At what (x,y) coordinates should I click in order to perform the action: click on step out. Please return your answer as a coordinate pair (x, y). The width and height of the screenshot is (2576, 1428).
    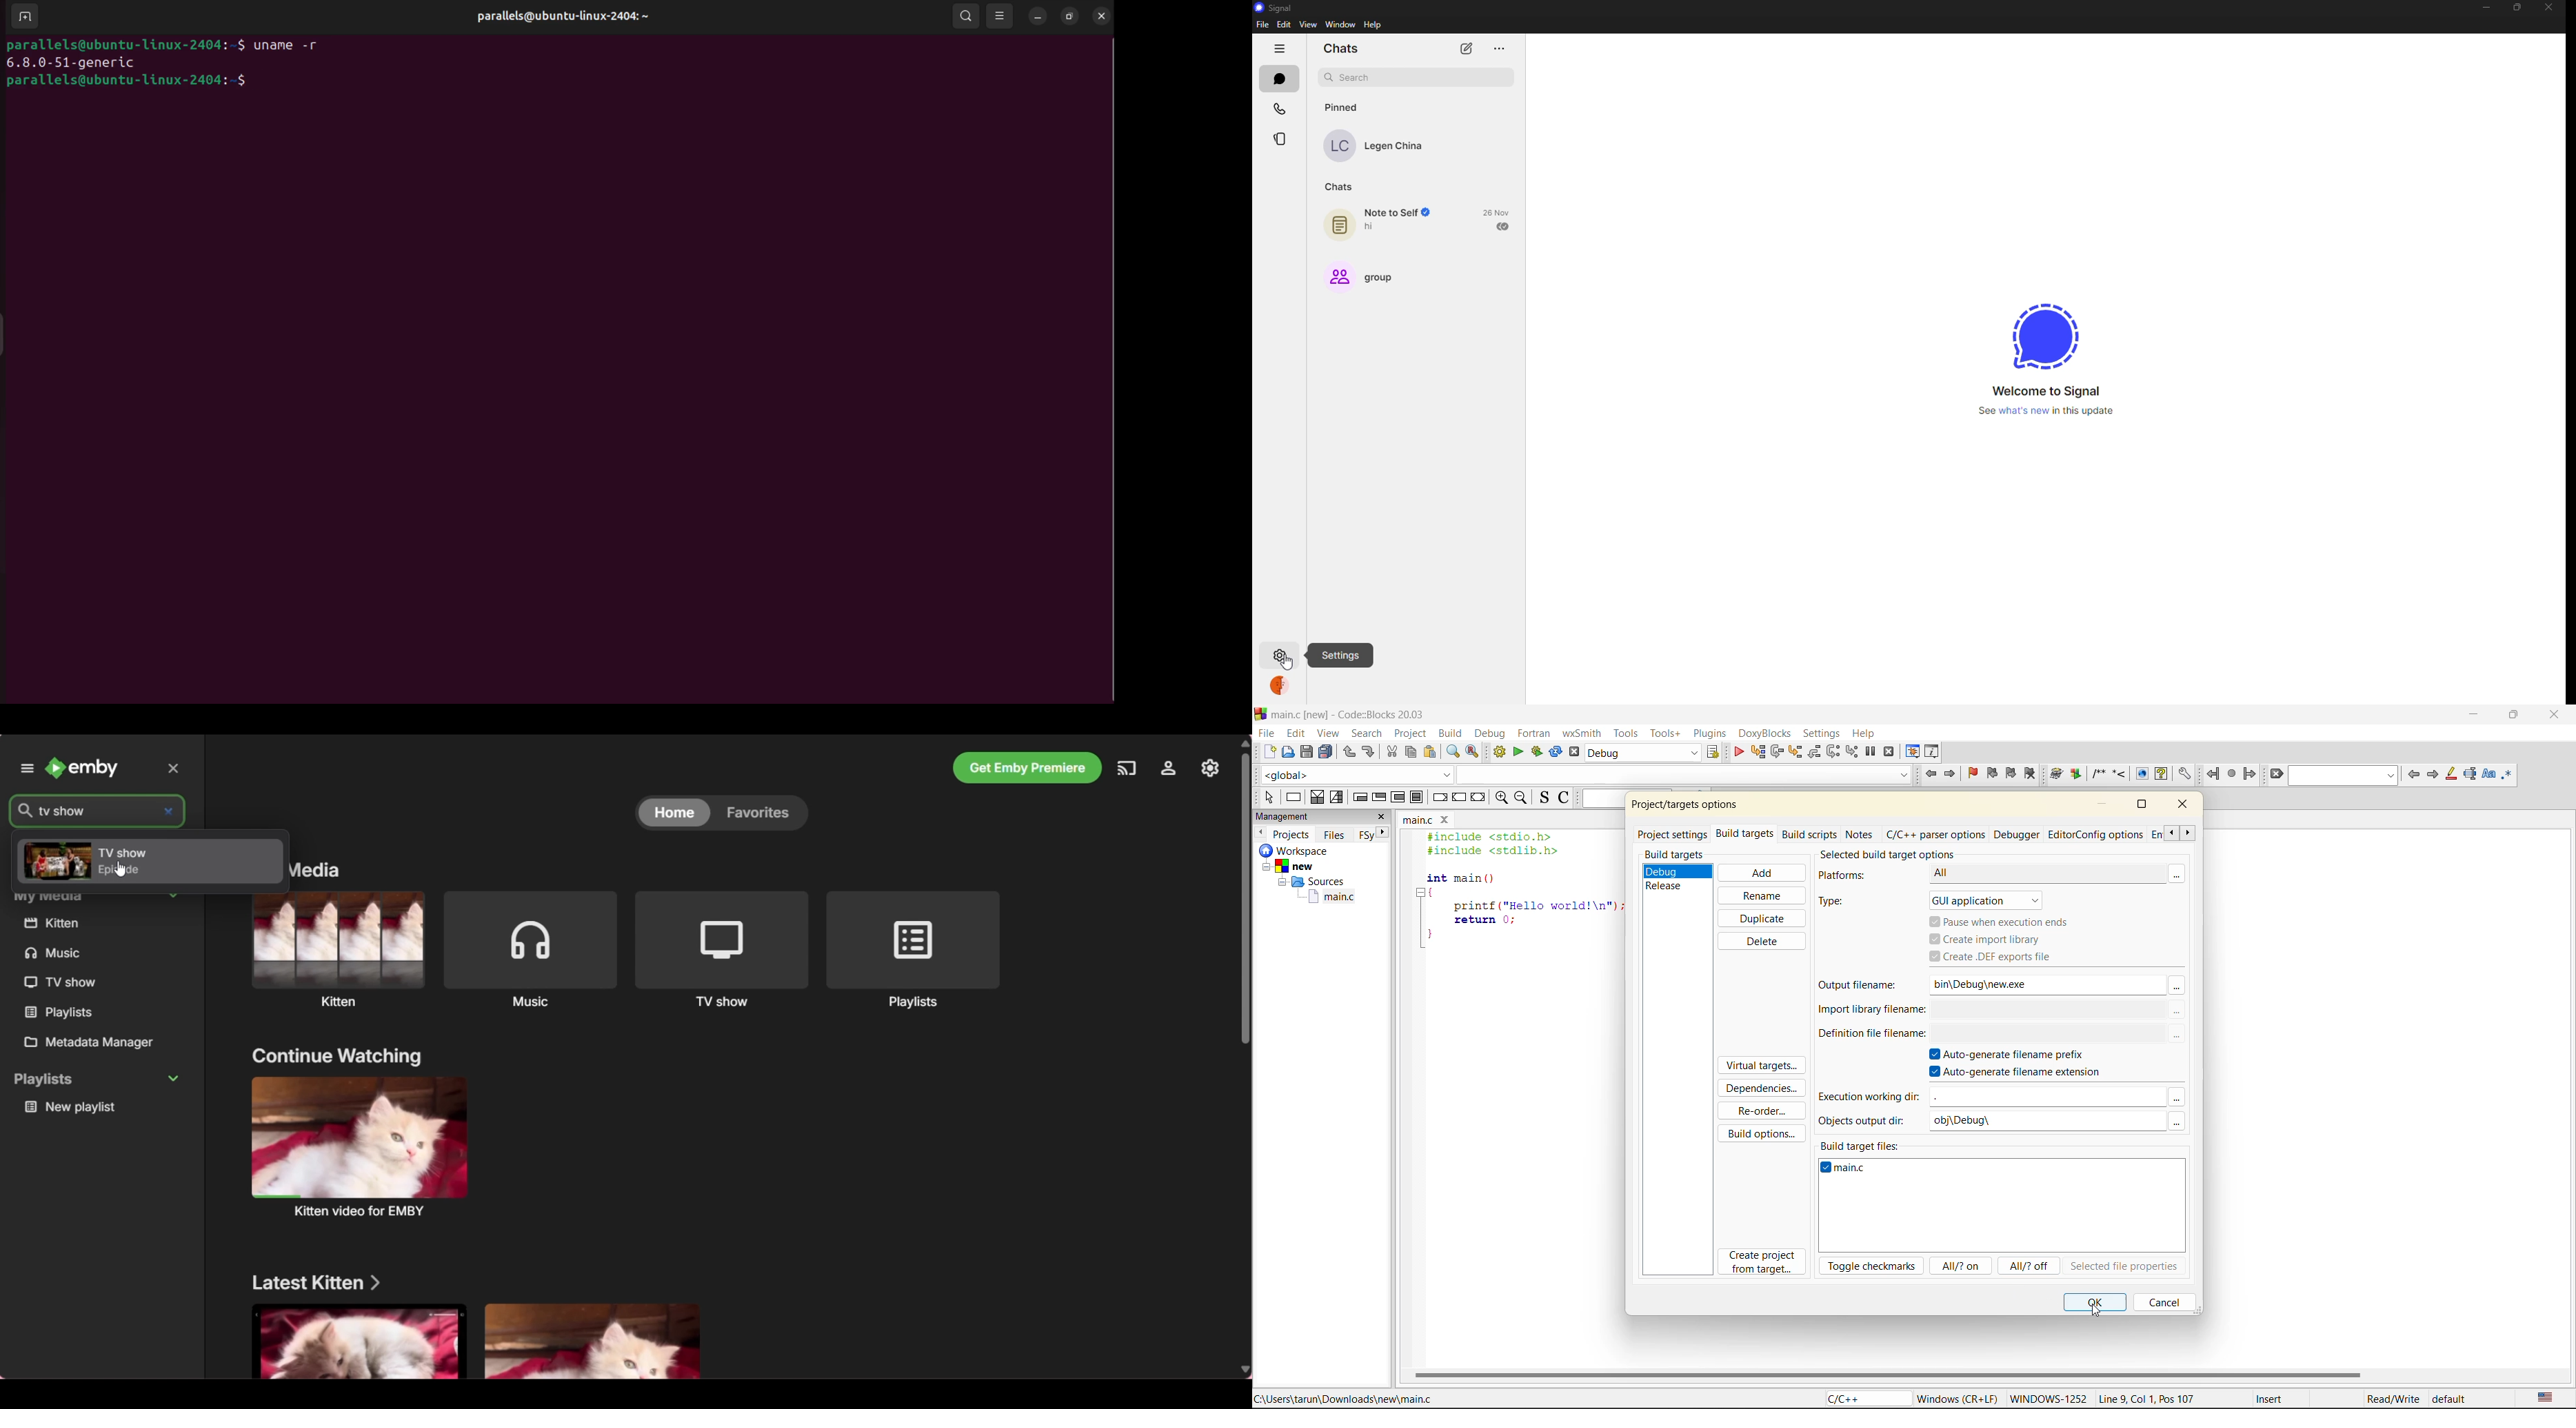
    Looking at the image, I should click on (1815, 752).